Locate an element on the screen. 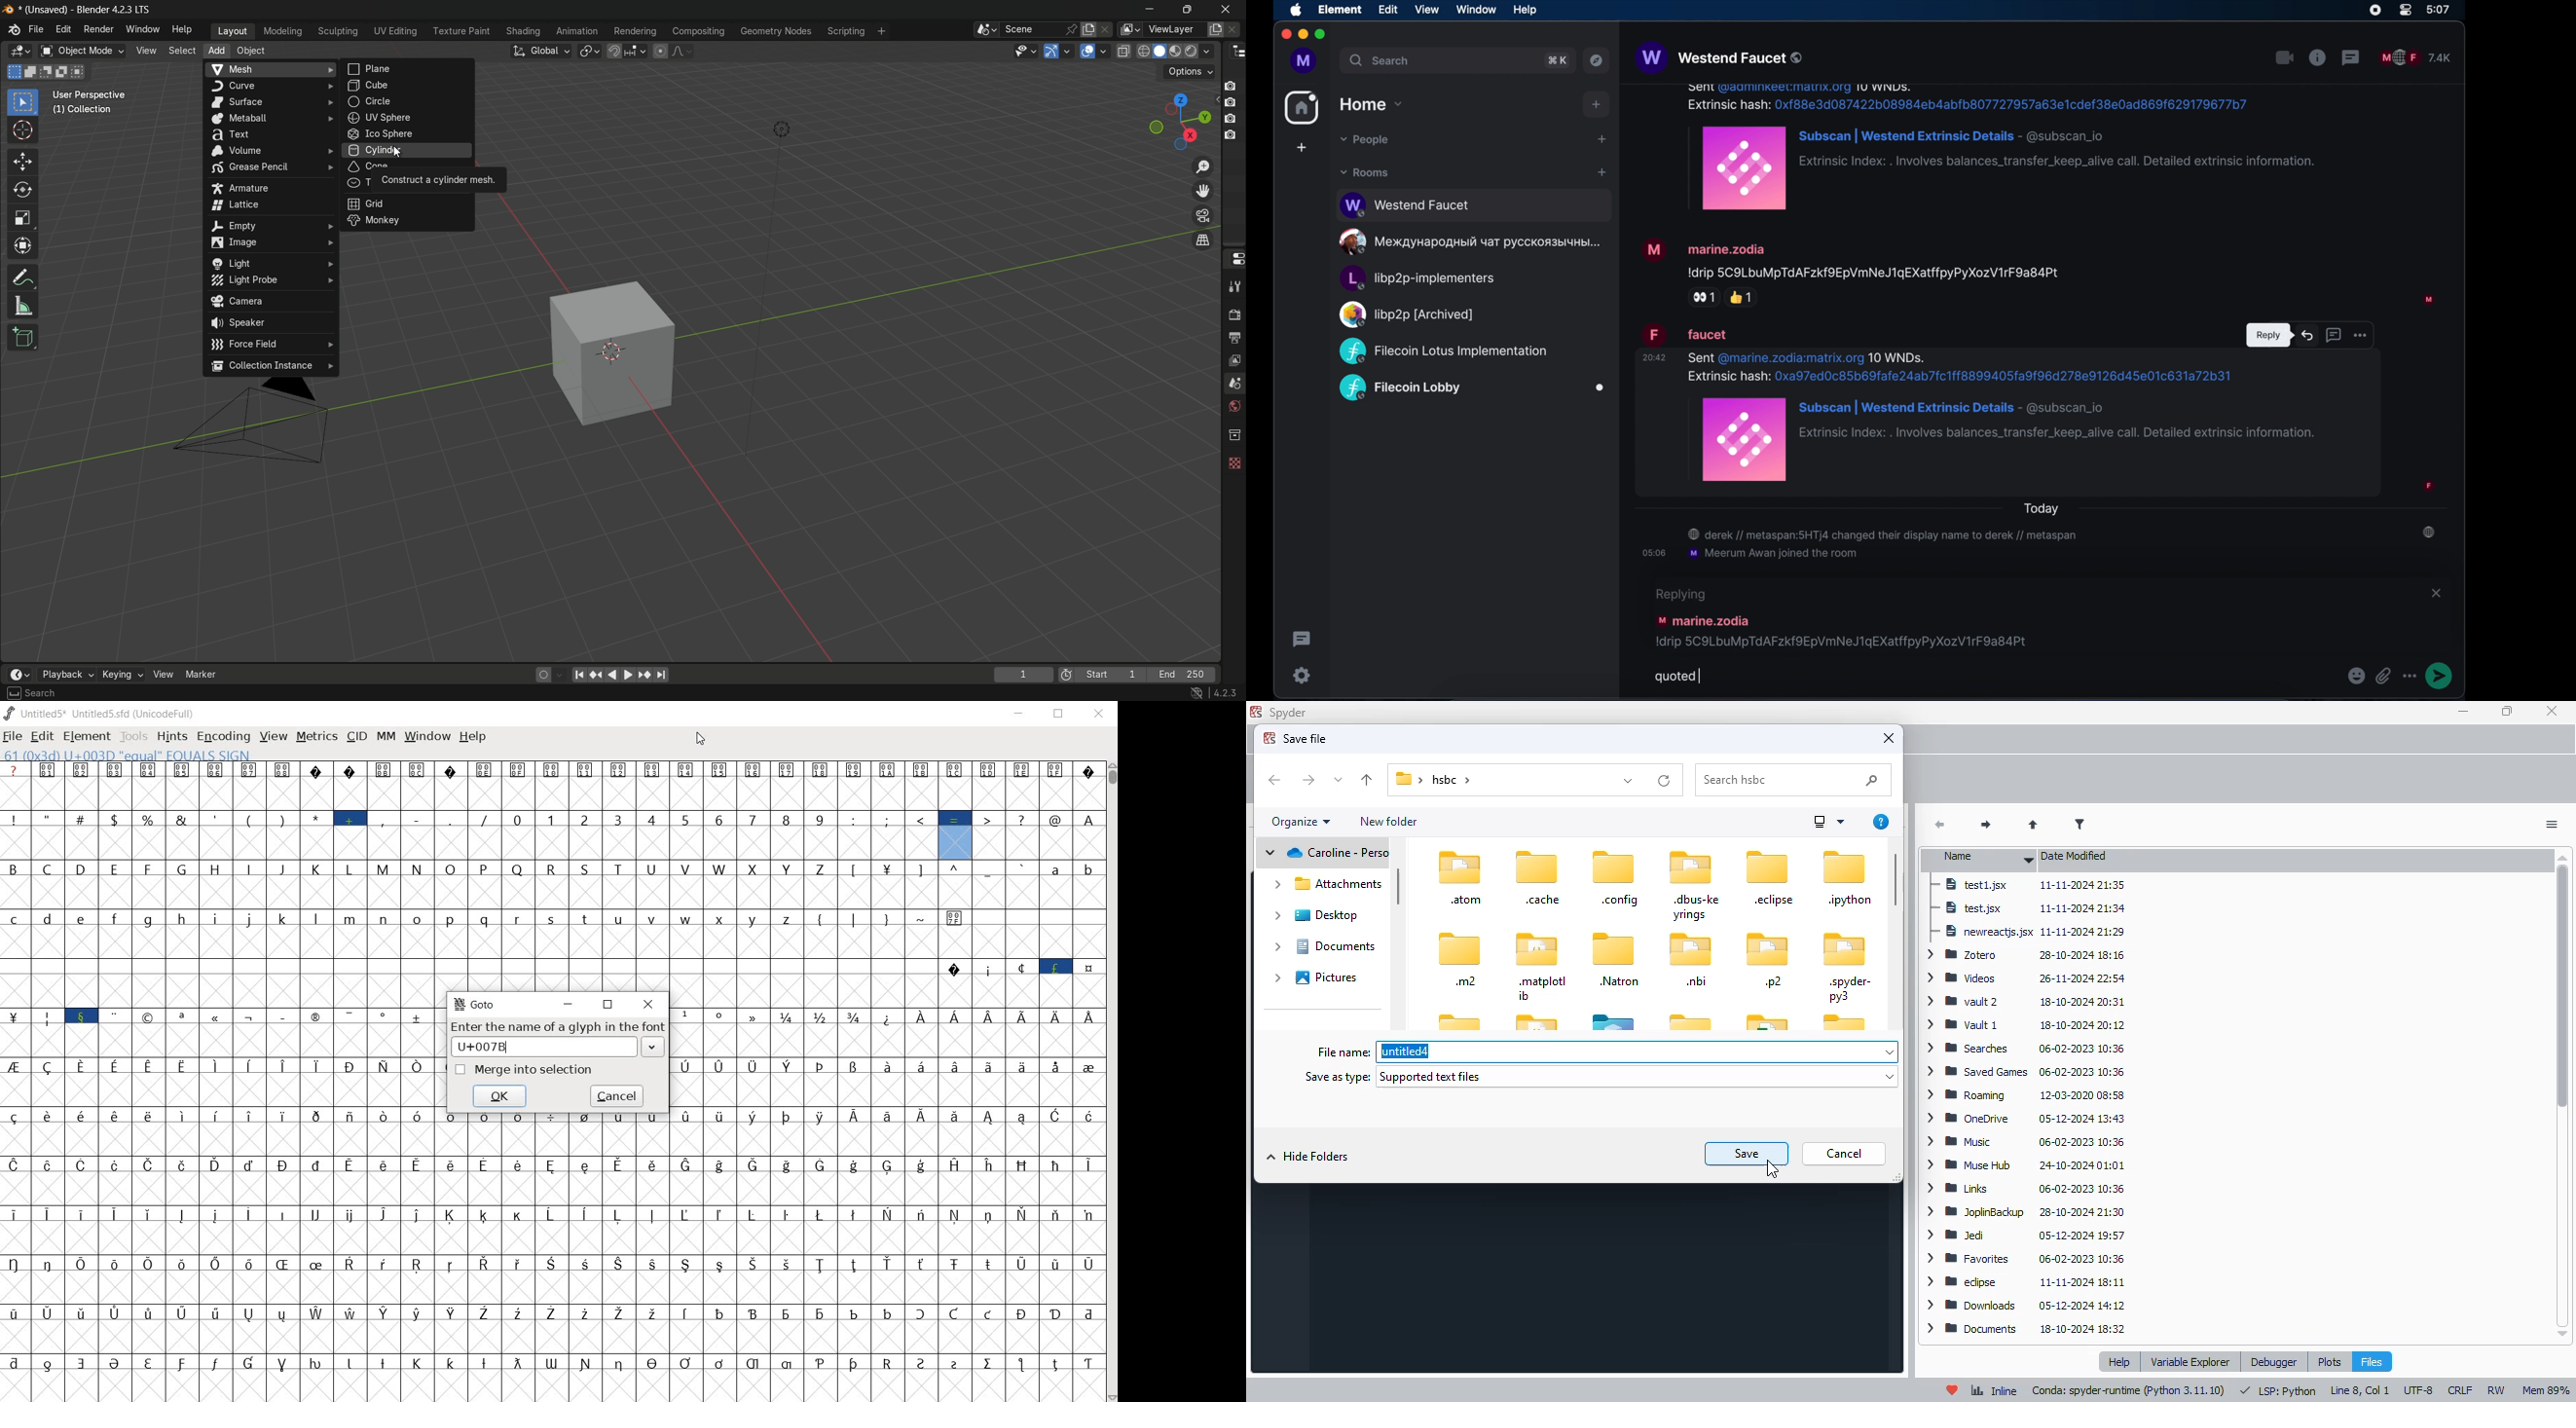 Image resolution: width=2576 pixels, height=1428 pixels. home drop down is located at coordinates (1371, 104).